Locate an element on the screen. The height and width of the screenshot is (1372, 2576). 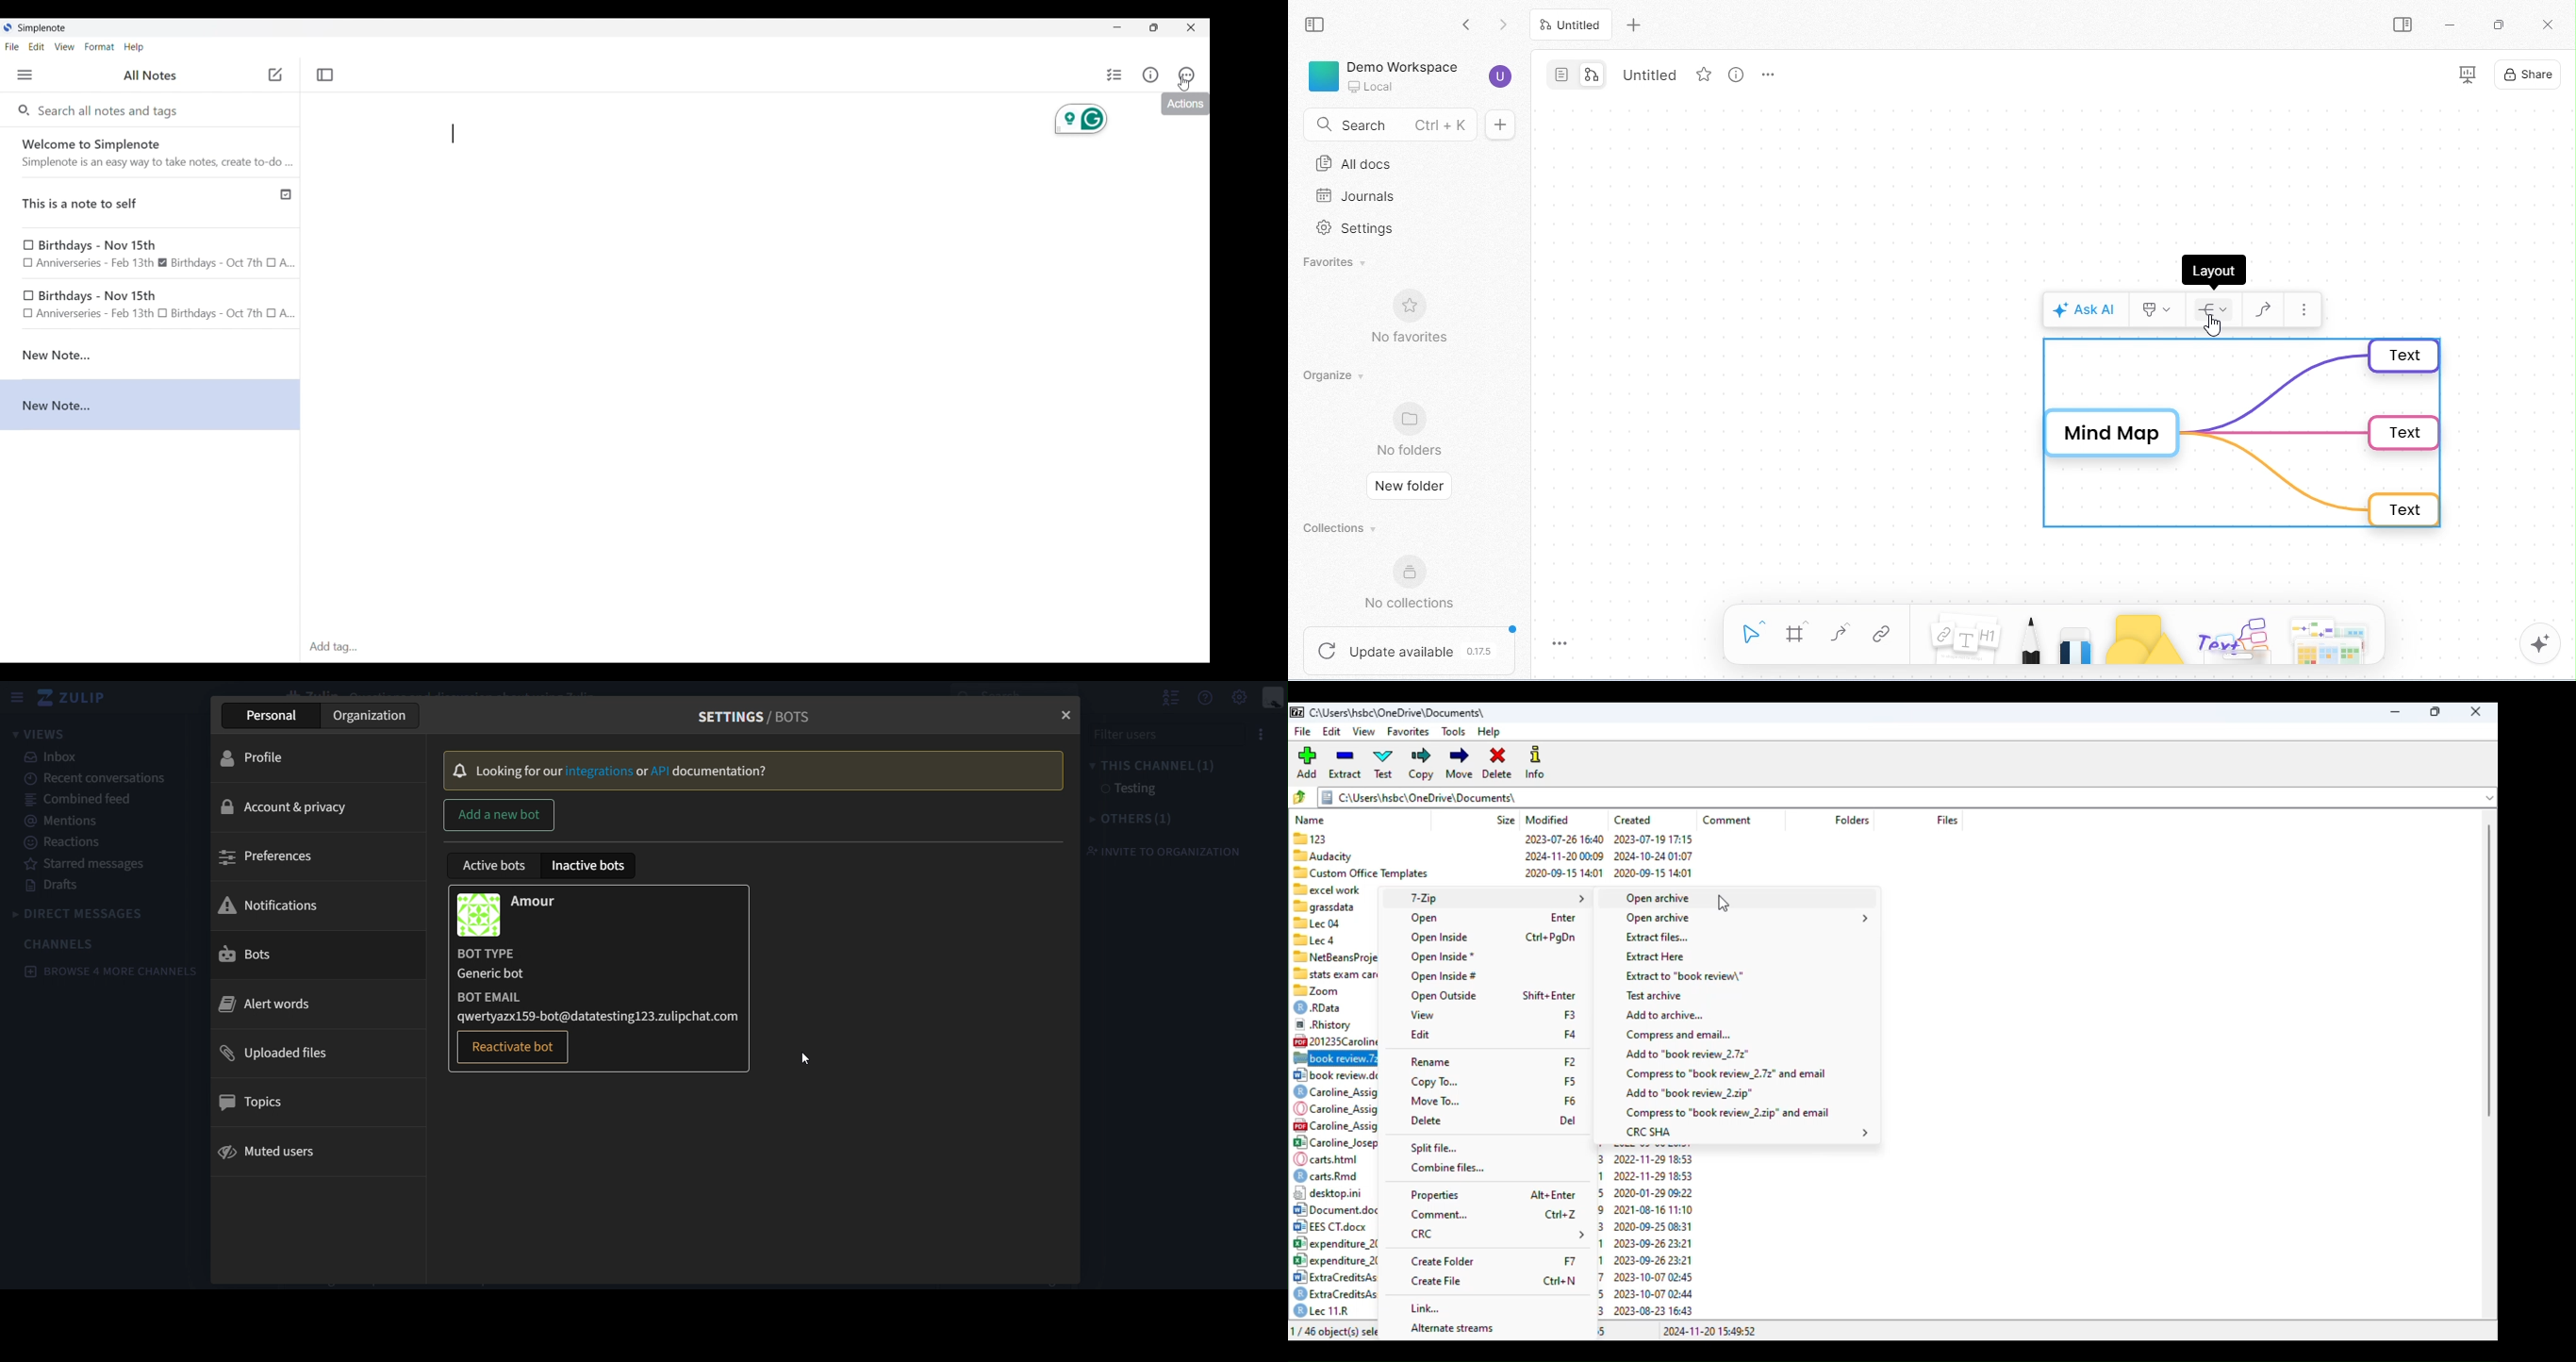
organize is located at coordinates (1333, 376).